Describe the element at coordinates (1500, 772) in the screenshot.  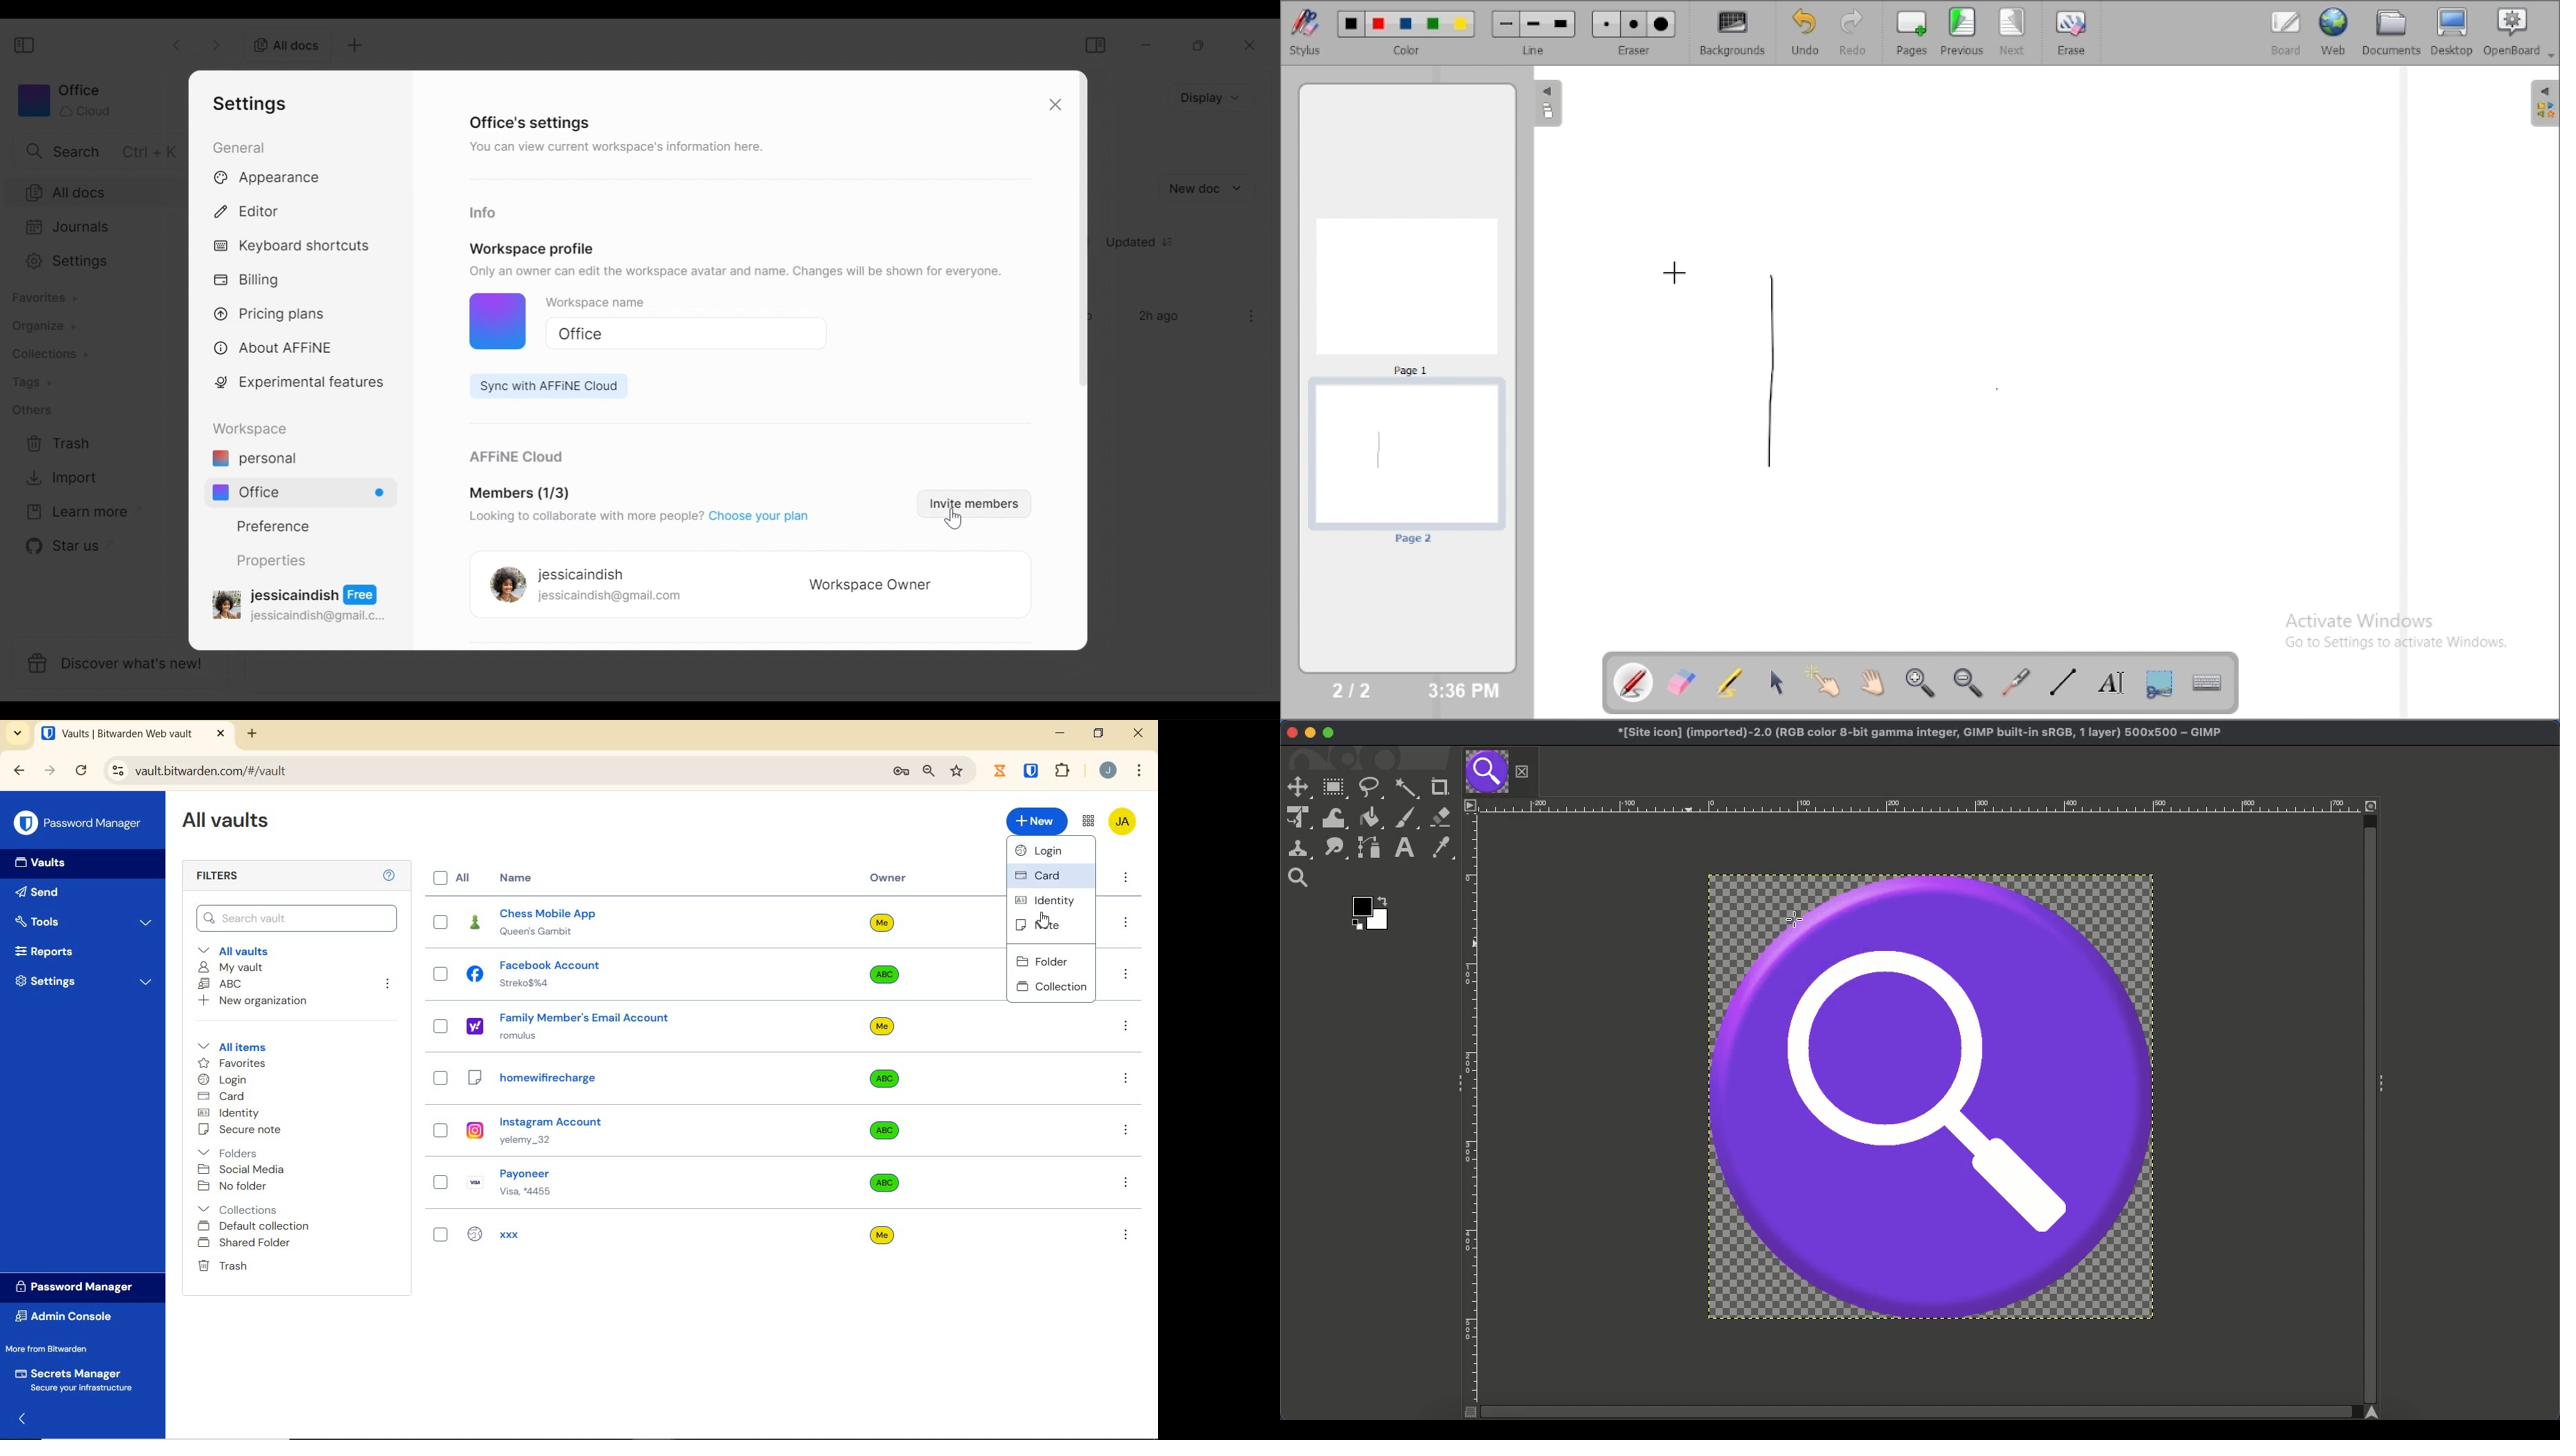
I see `Tab` at that location.